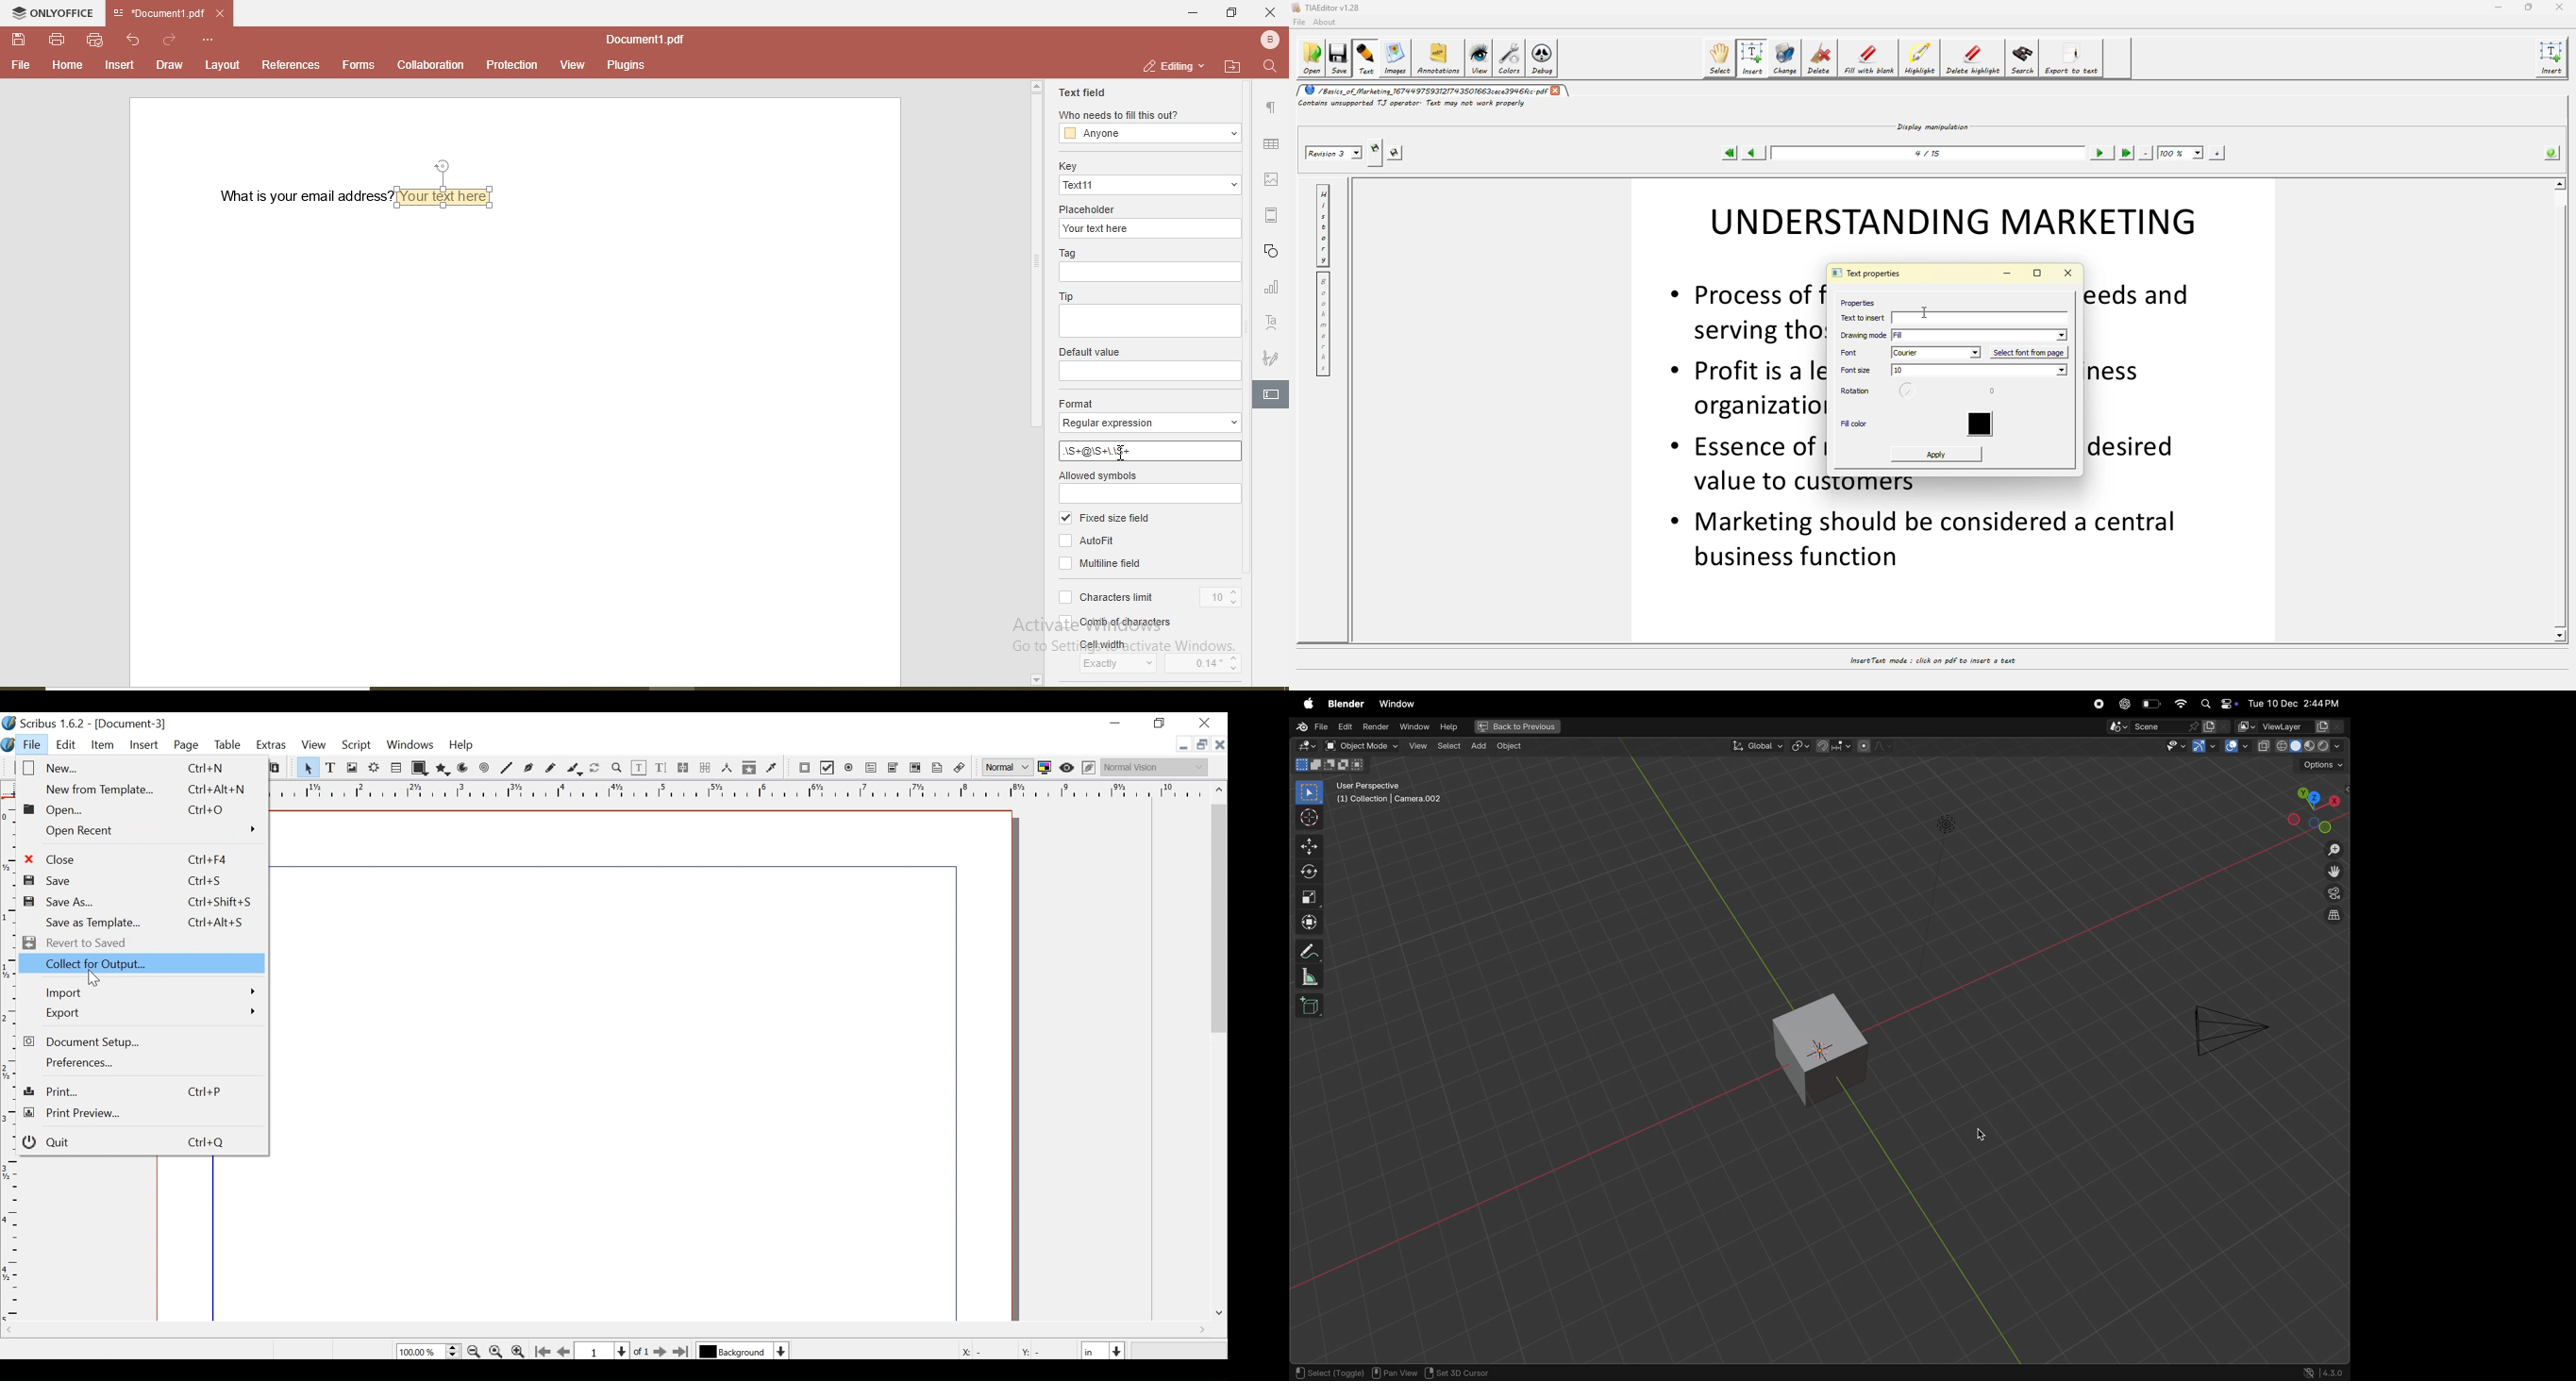 Image resolution: width=2576 pixels, height=1400 pixels. I want to click on picture, so click(1275, 178).